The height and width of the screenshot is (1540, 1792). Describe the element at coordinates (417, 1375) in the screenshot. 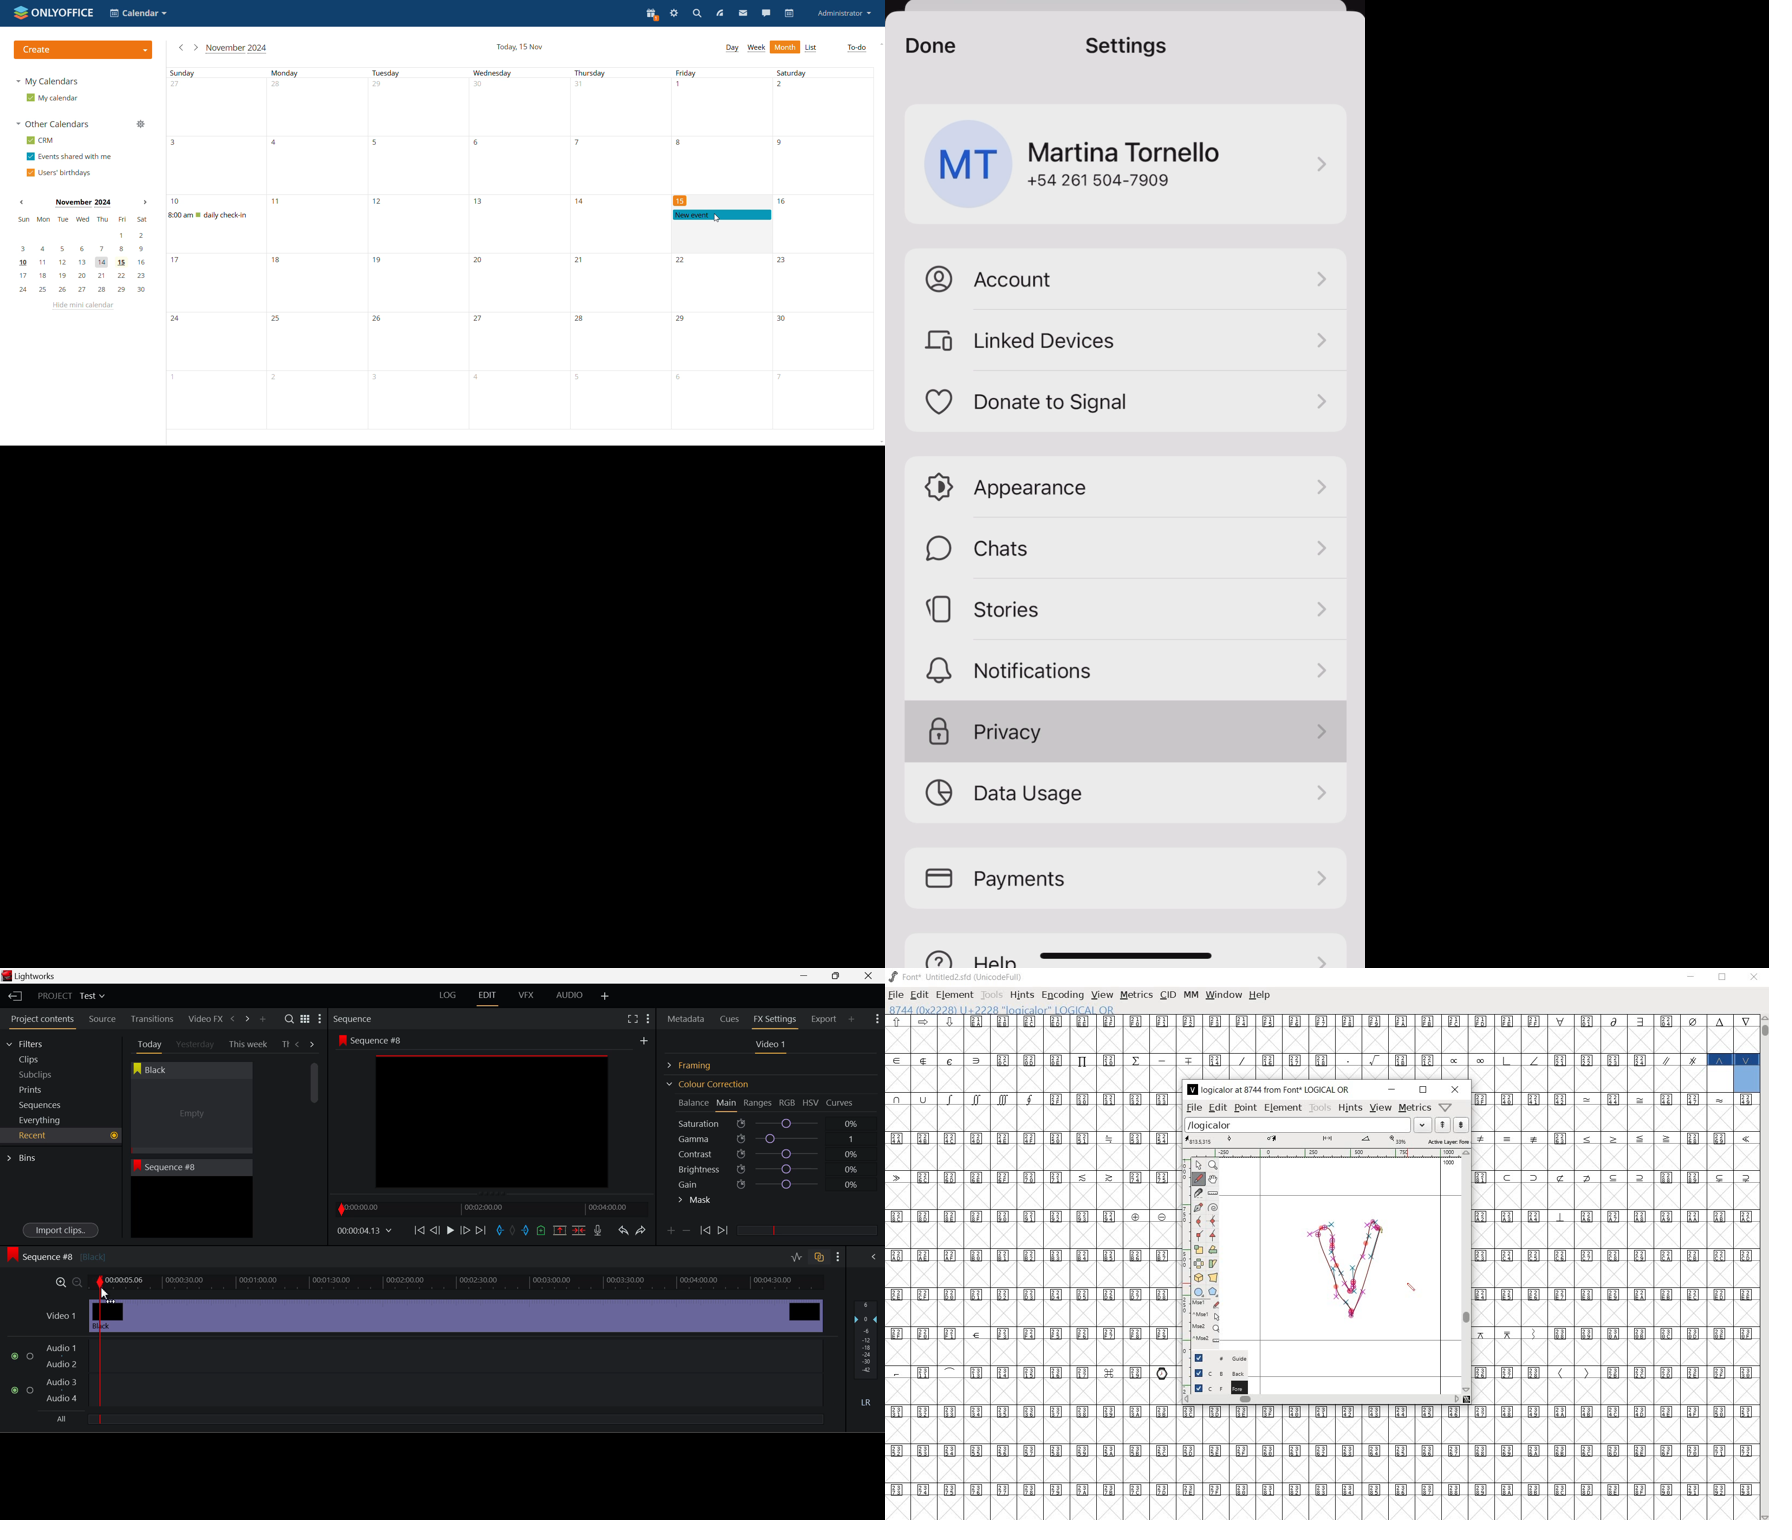

I see `Audio Input Fields` at that location.